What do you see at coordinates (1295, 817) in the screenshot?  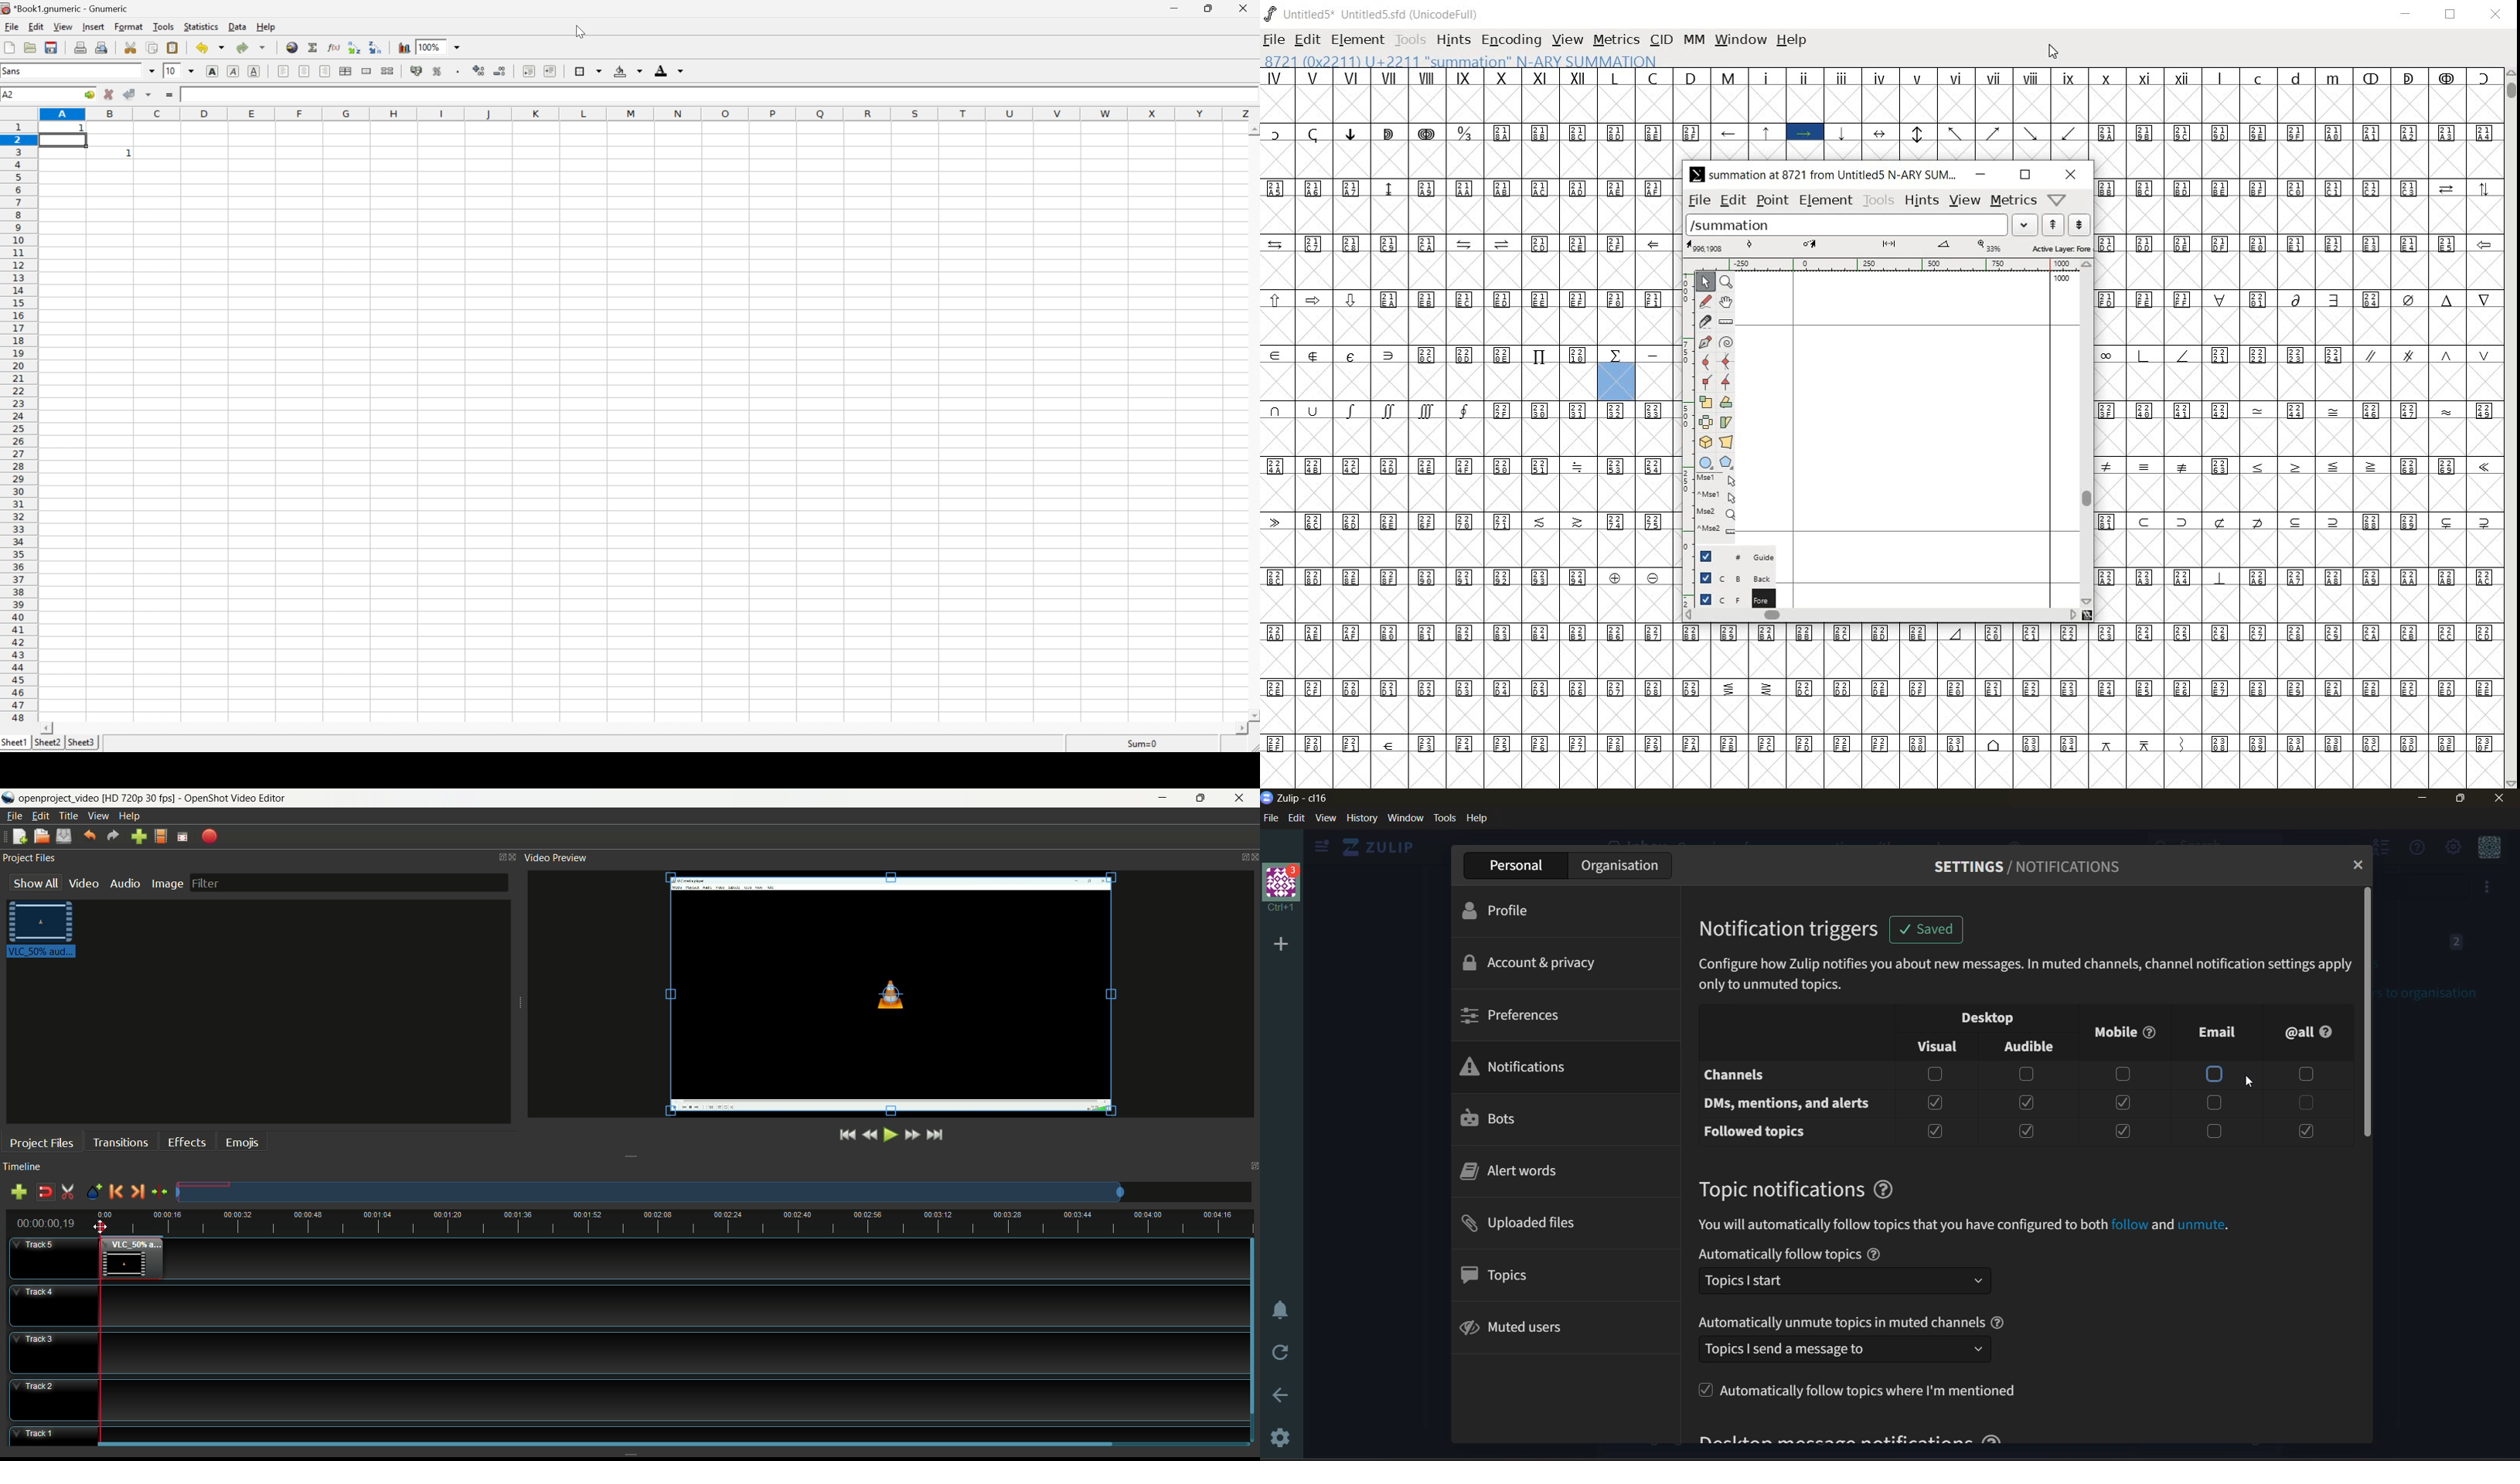 I see `edit` at bounding box center [1295, 817].